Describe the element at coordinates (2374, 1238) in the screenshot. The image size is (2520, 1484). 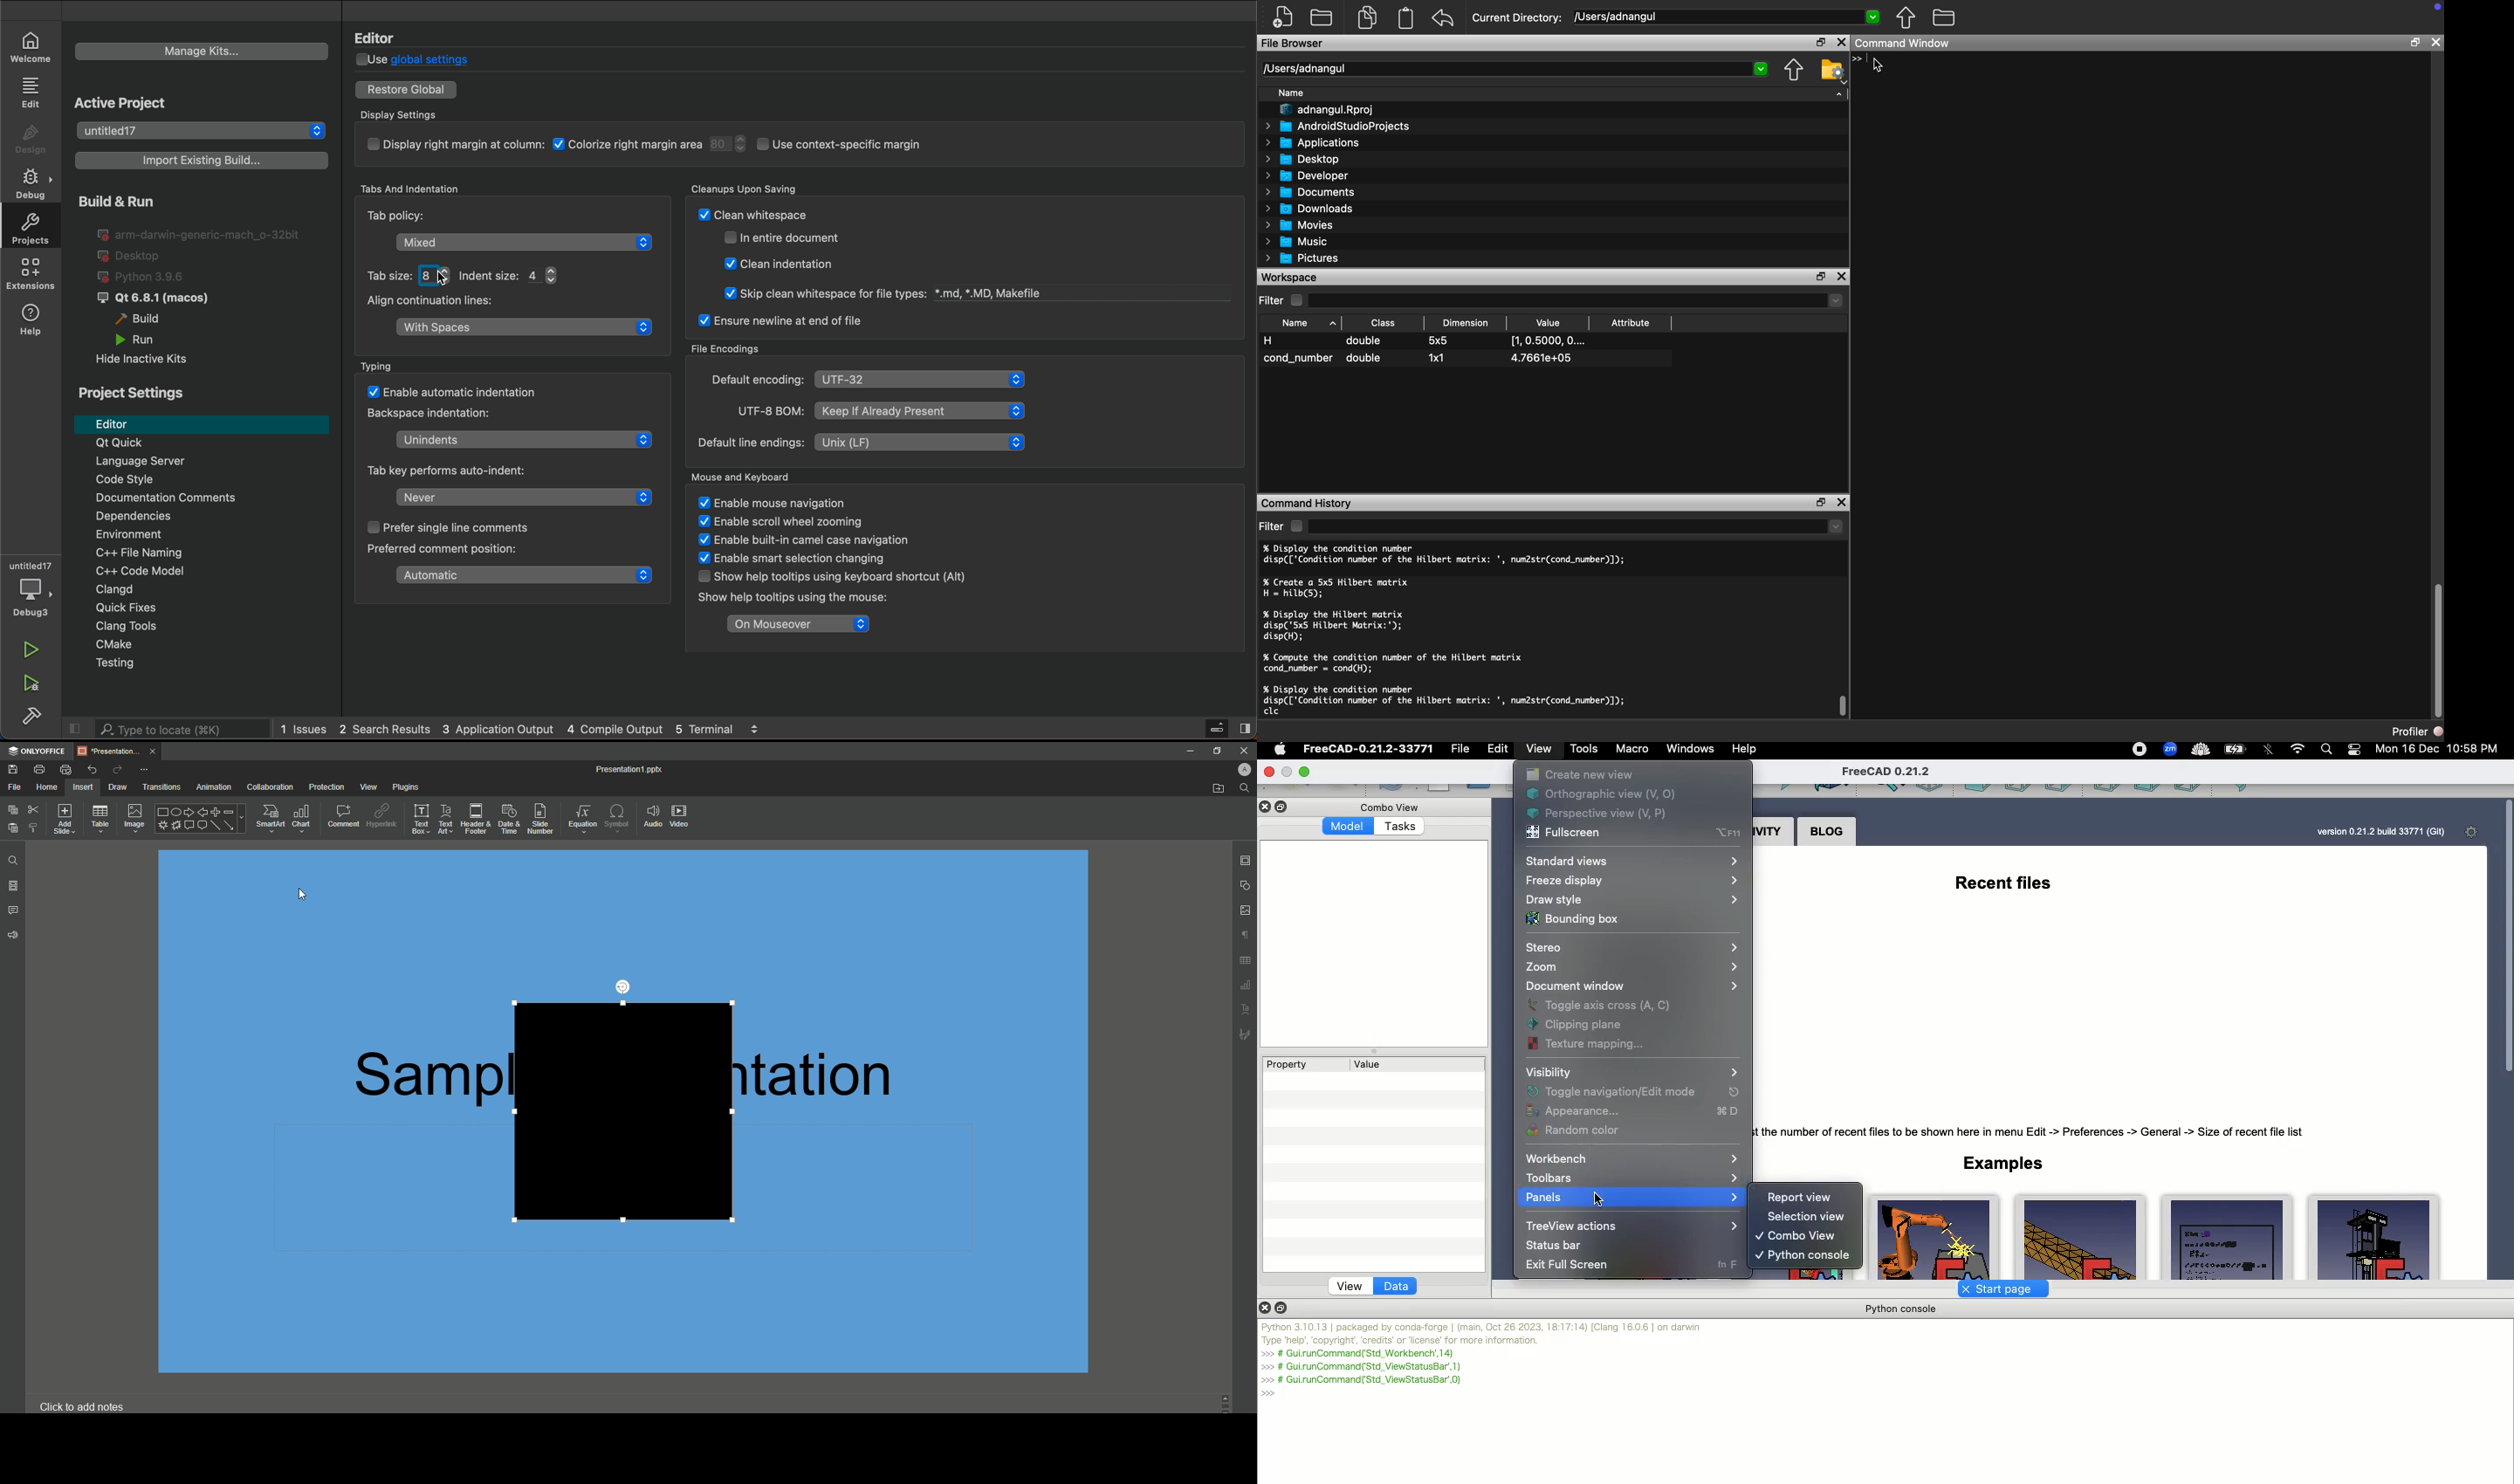
I see `ArchDetail.FCStd.225kB` at that location.